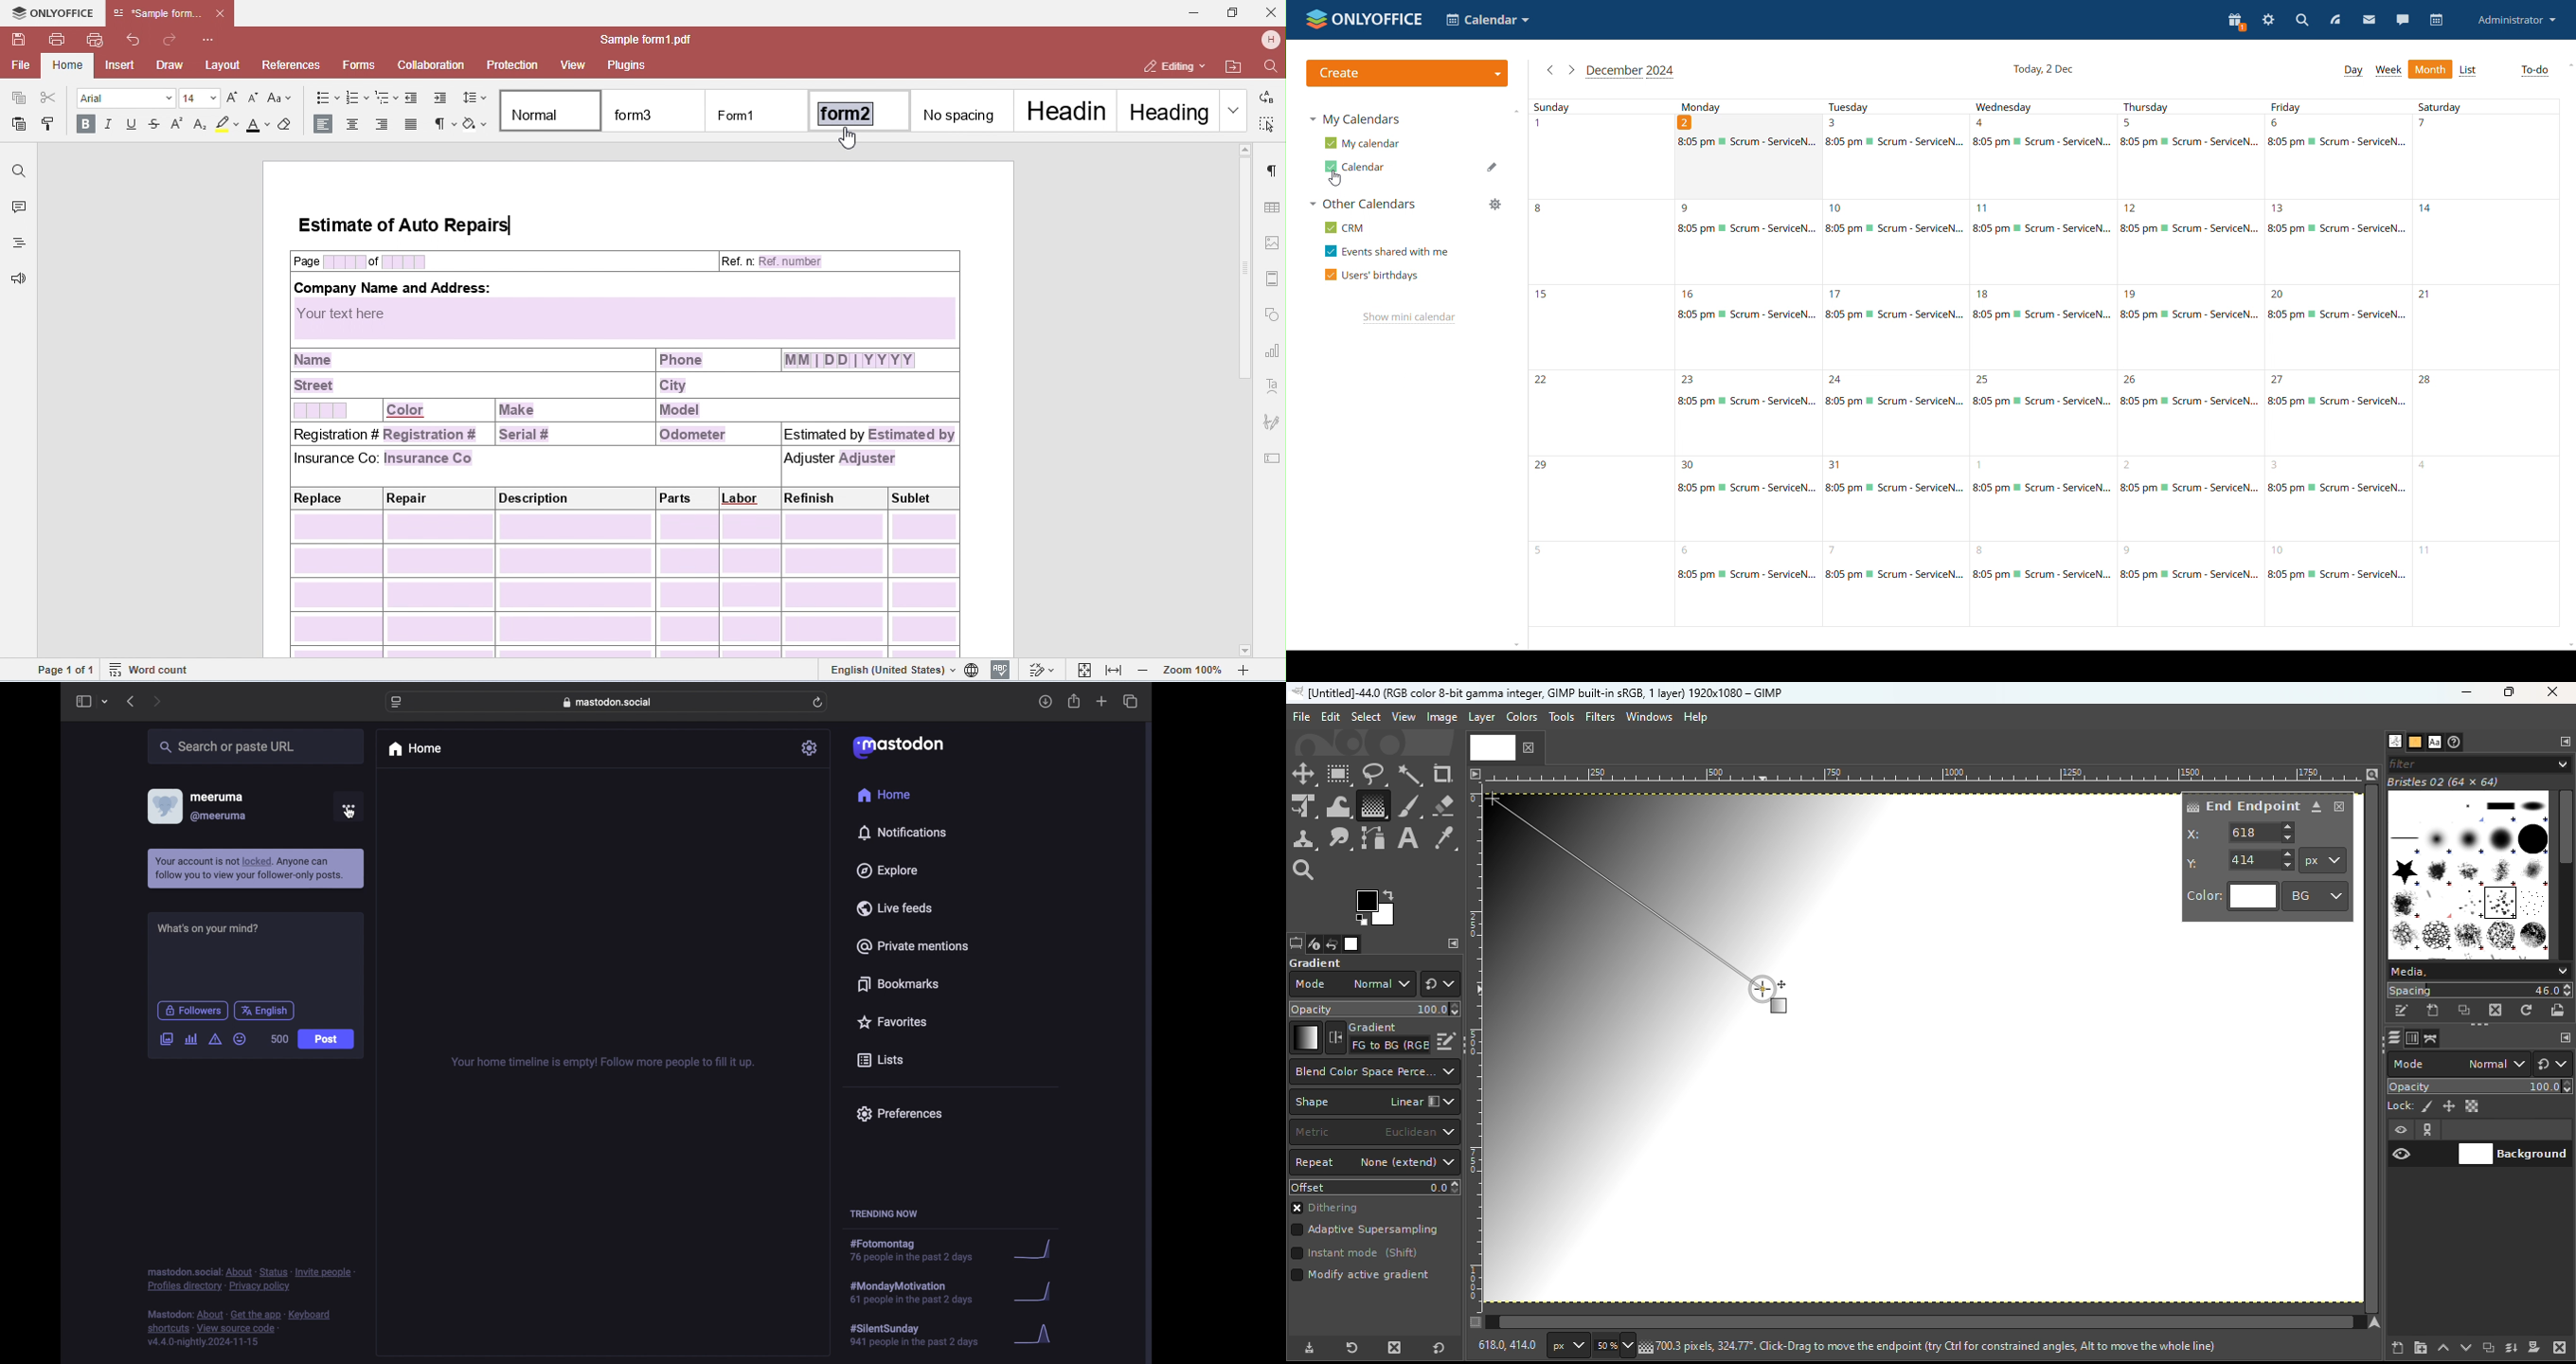 Image resolution: width=2576 pixels, height=1372 pixels. Describe the element at coordinates (2046, 108) in the screenshot. I see `wednesday` at that location.